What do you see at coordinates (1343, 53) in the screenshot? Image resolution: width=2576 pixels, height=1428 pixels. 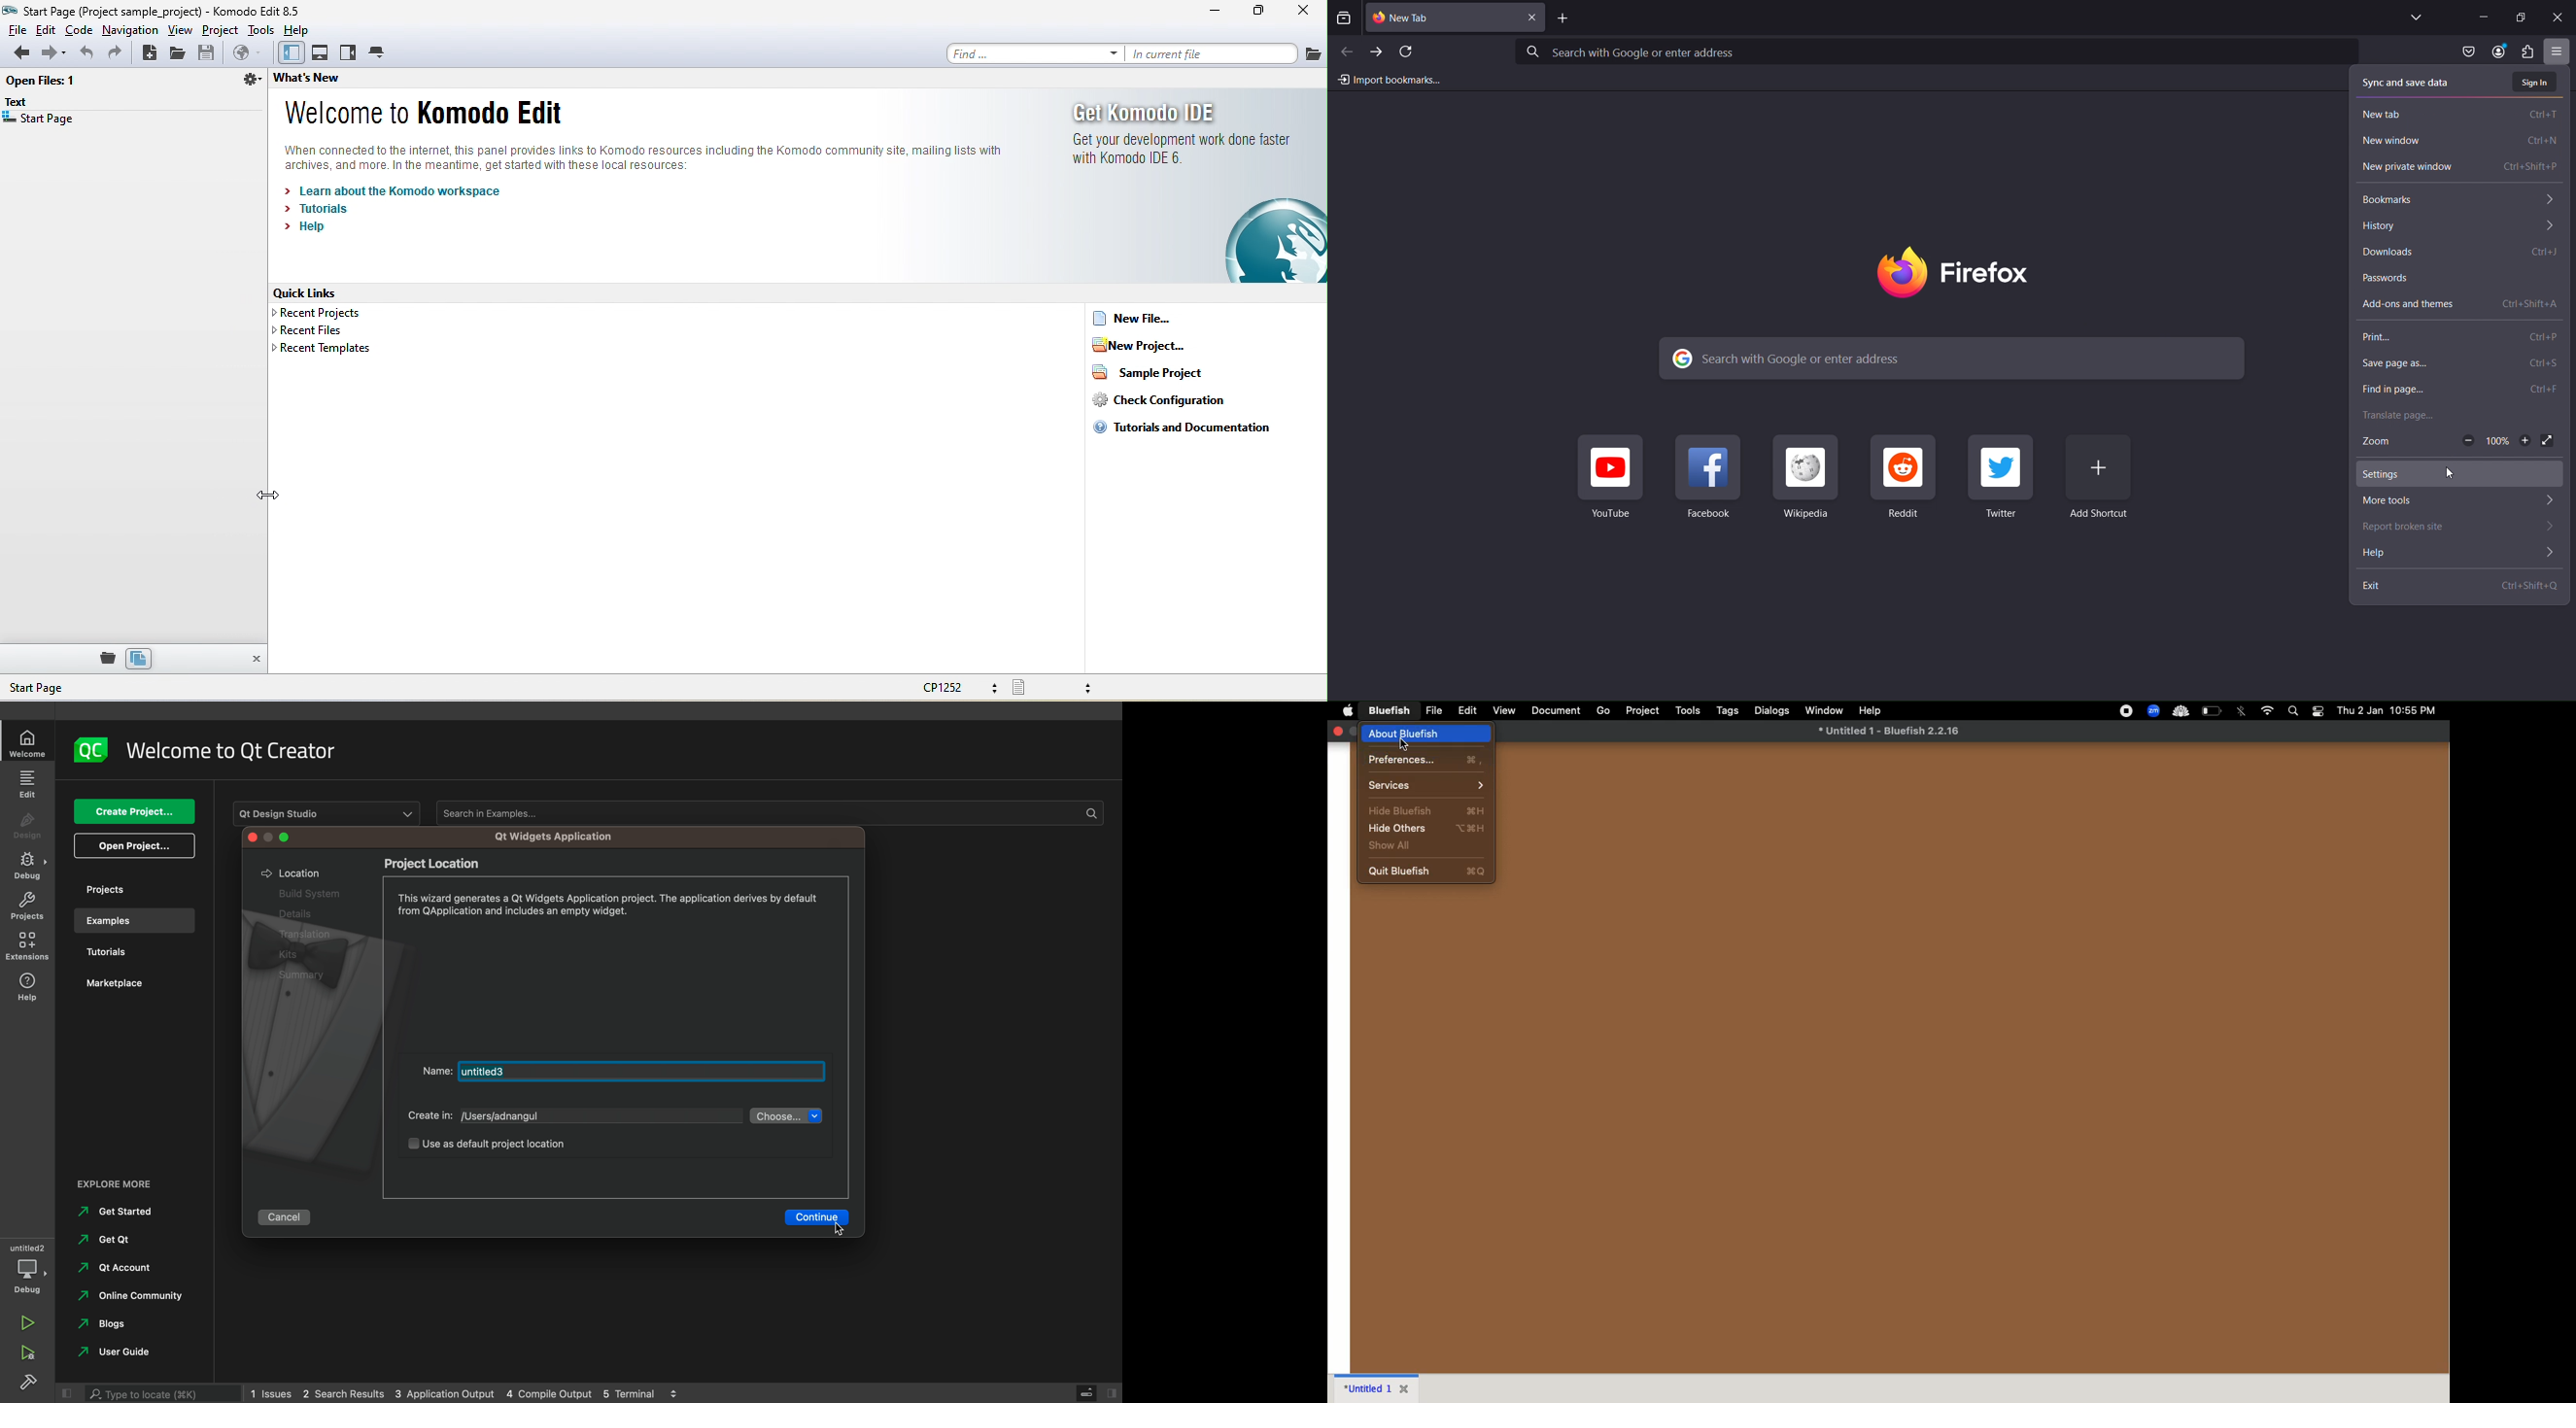 I see `Back` at bounding box center [1343, 53].